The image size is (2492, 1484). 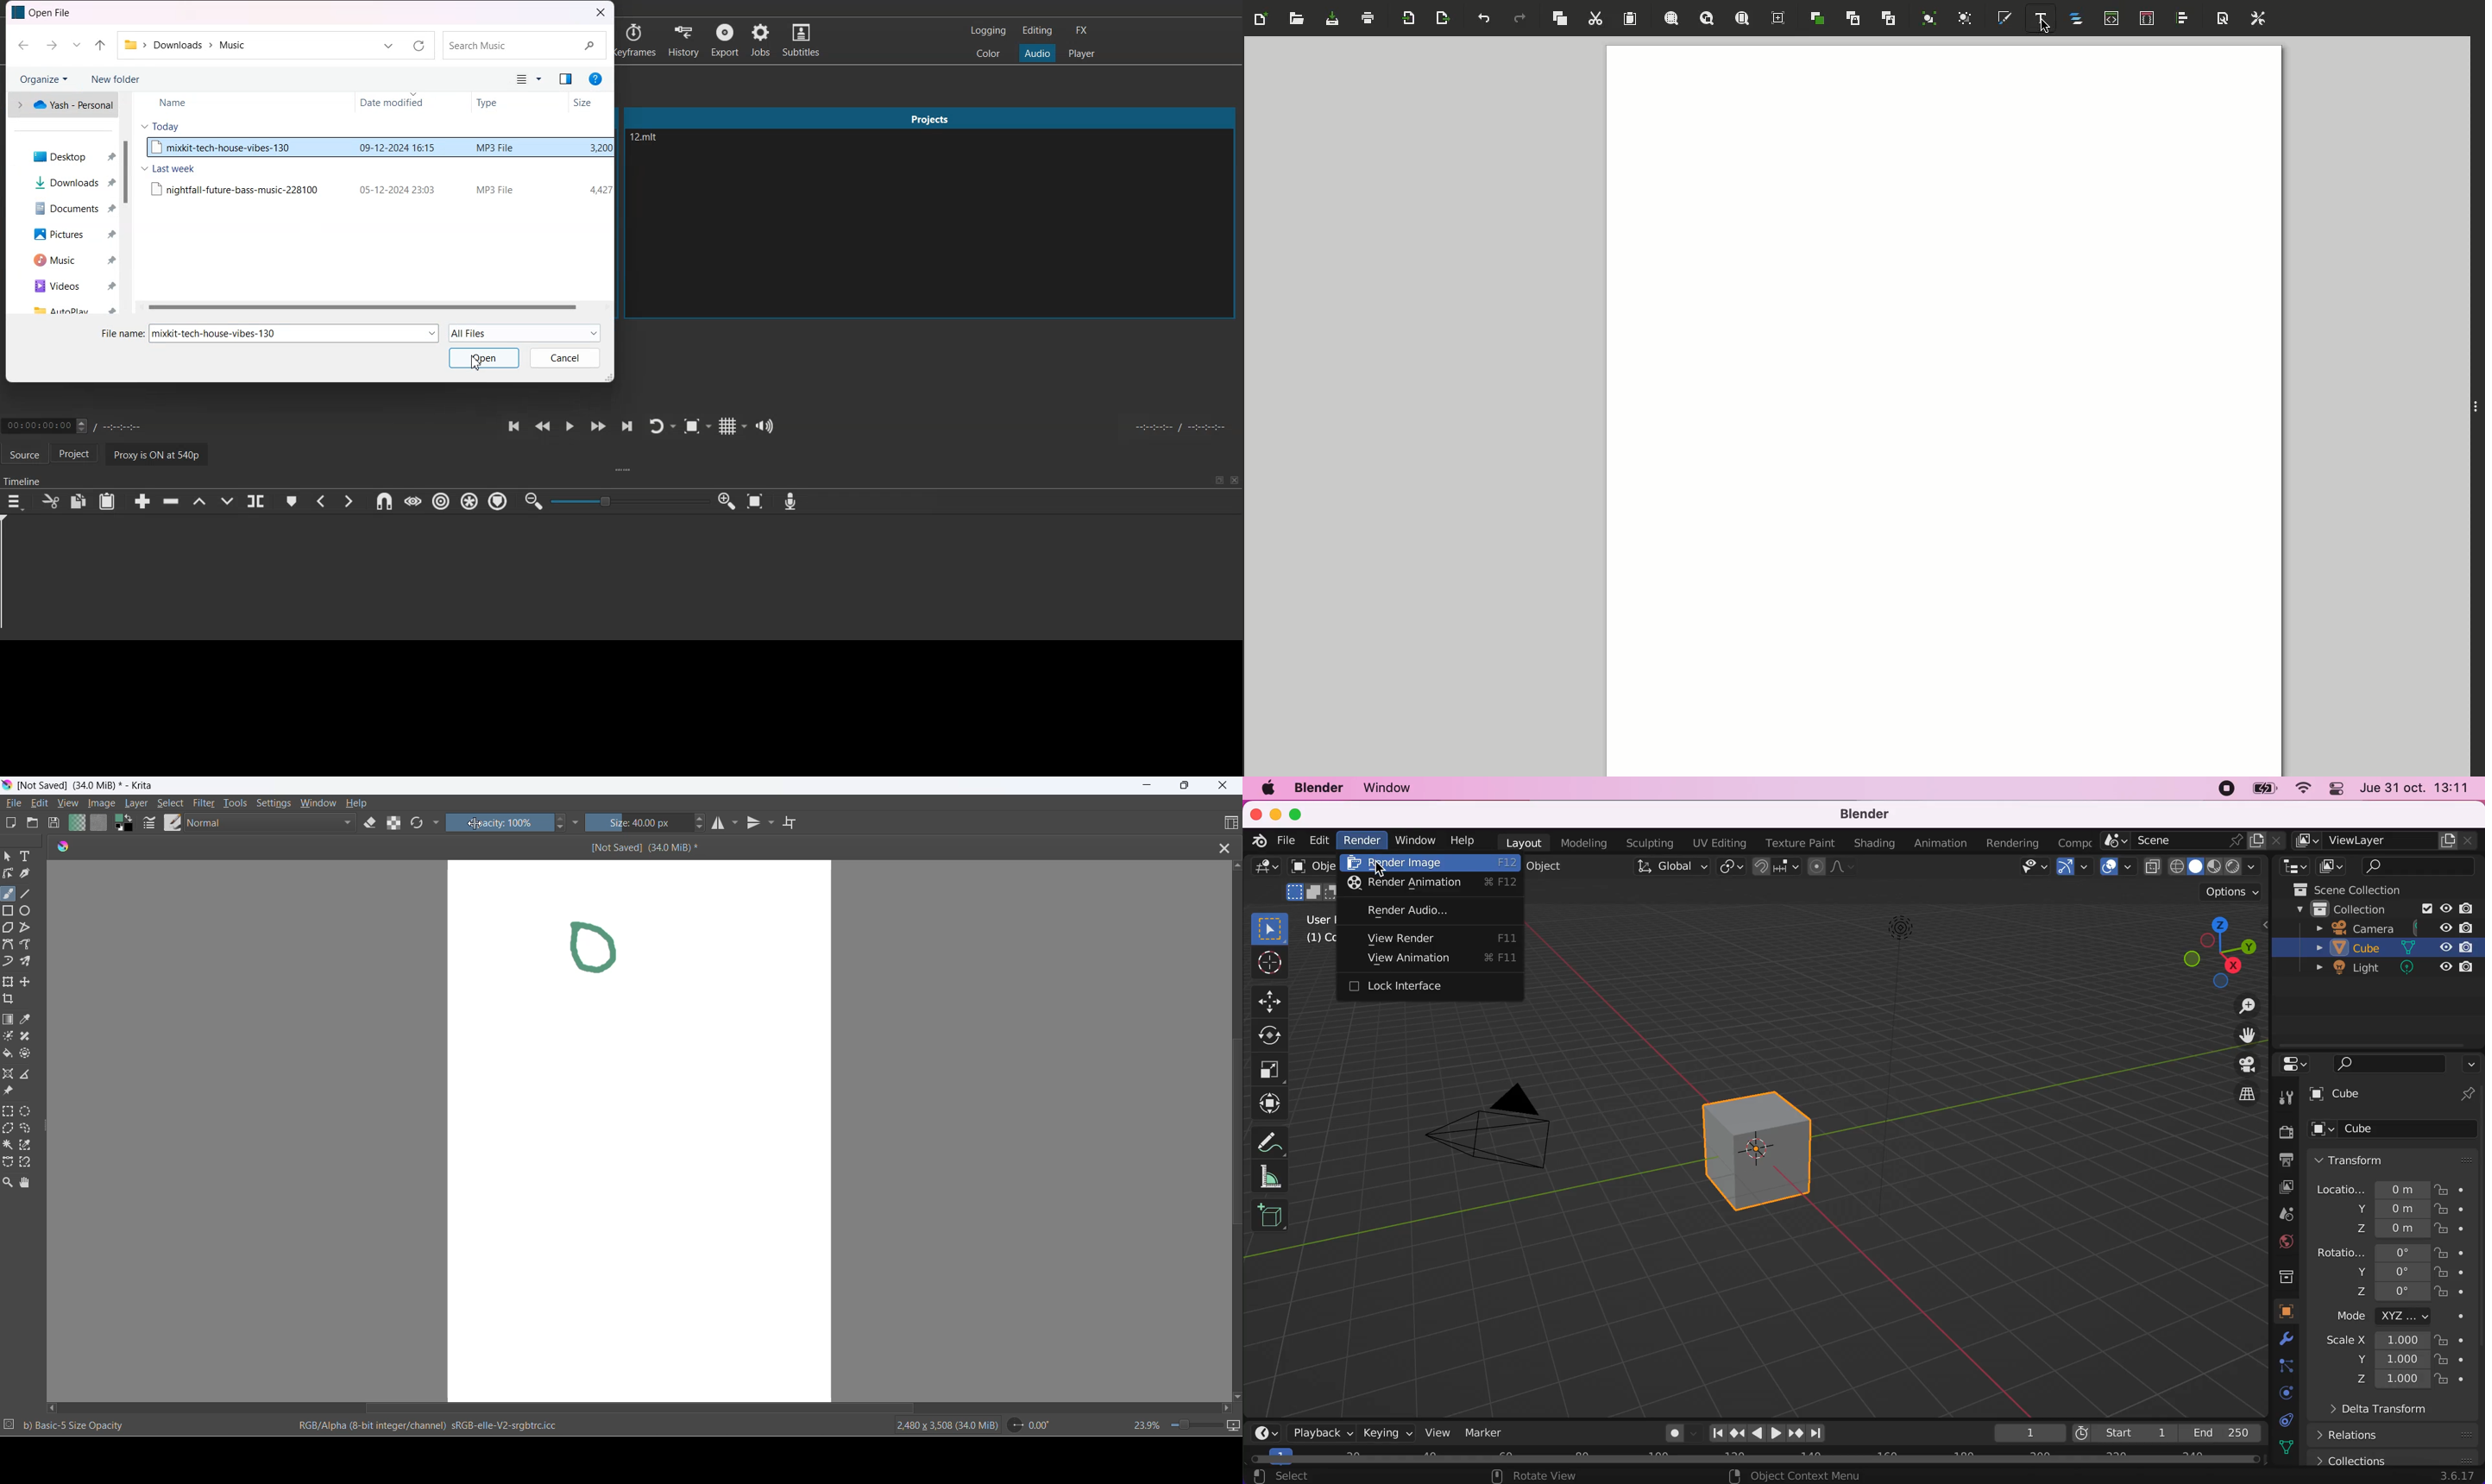 What do you see at coordinates (149, 824) in the screenshot?
I see `brush settings` at bounding box center [149, 824].